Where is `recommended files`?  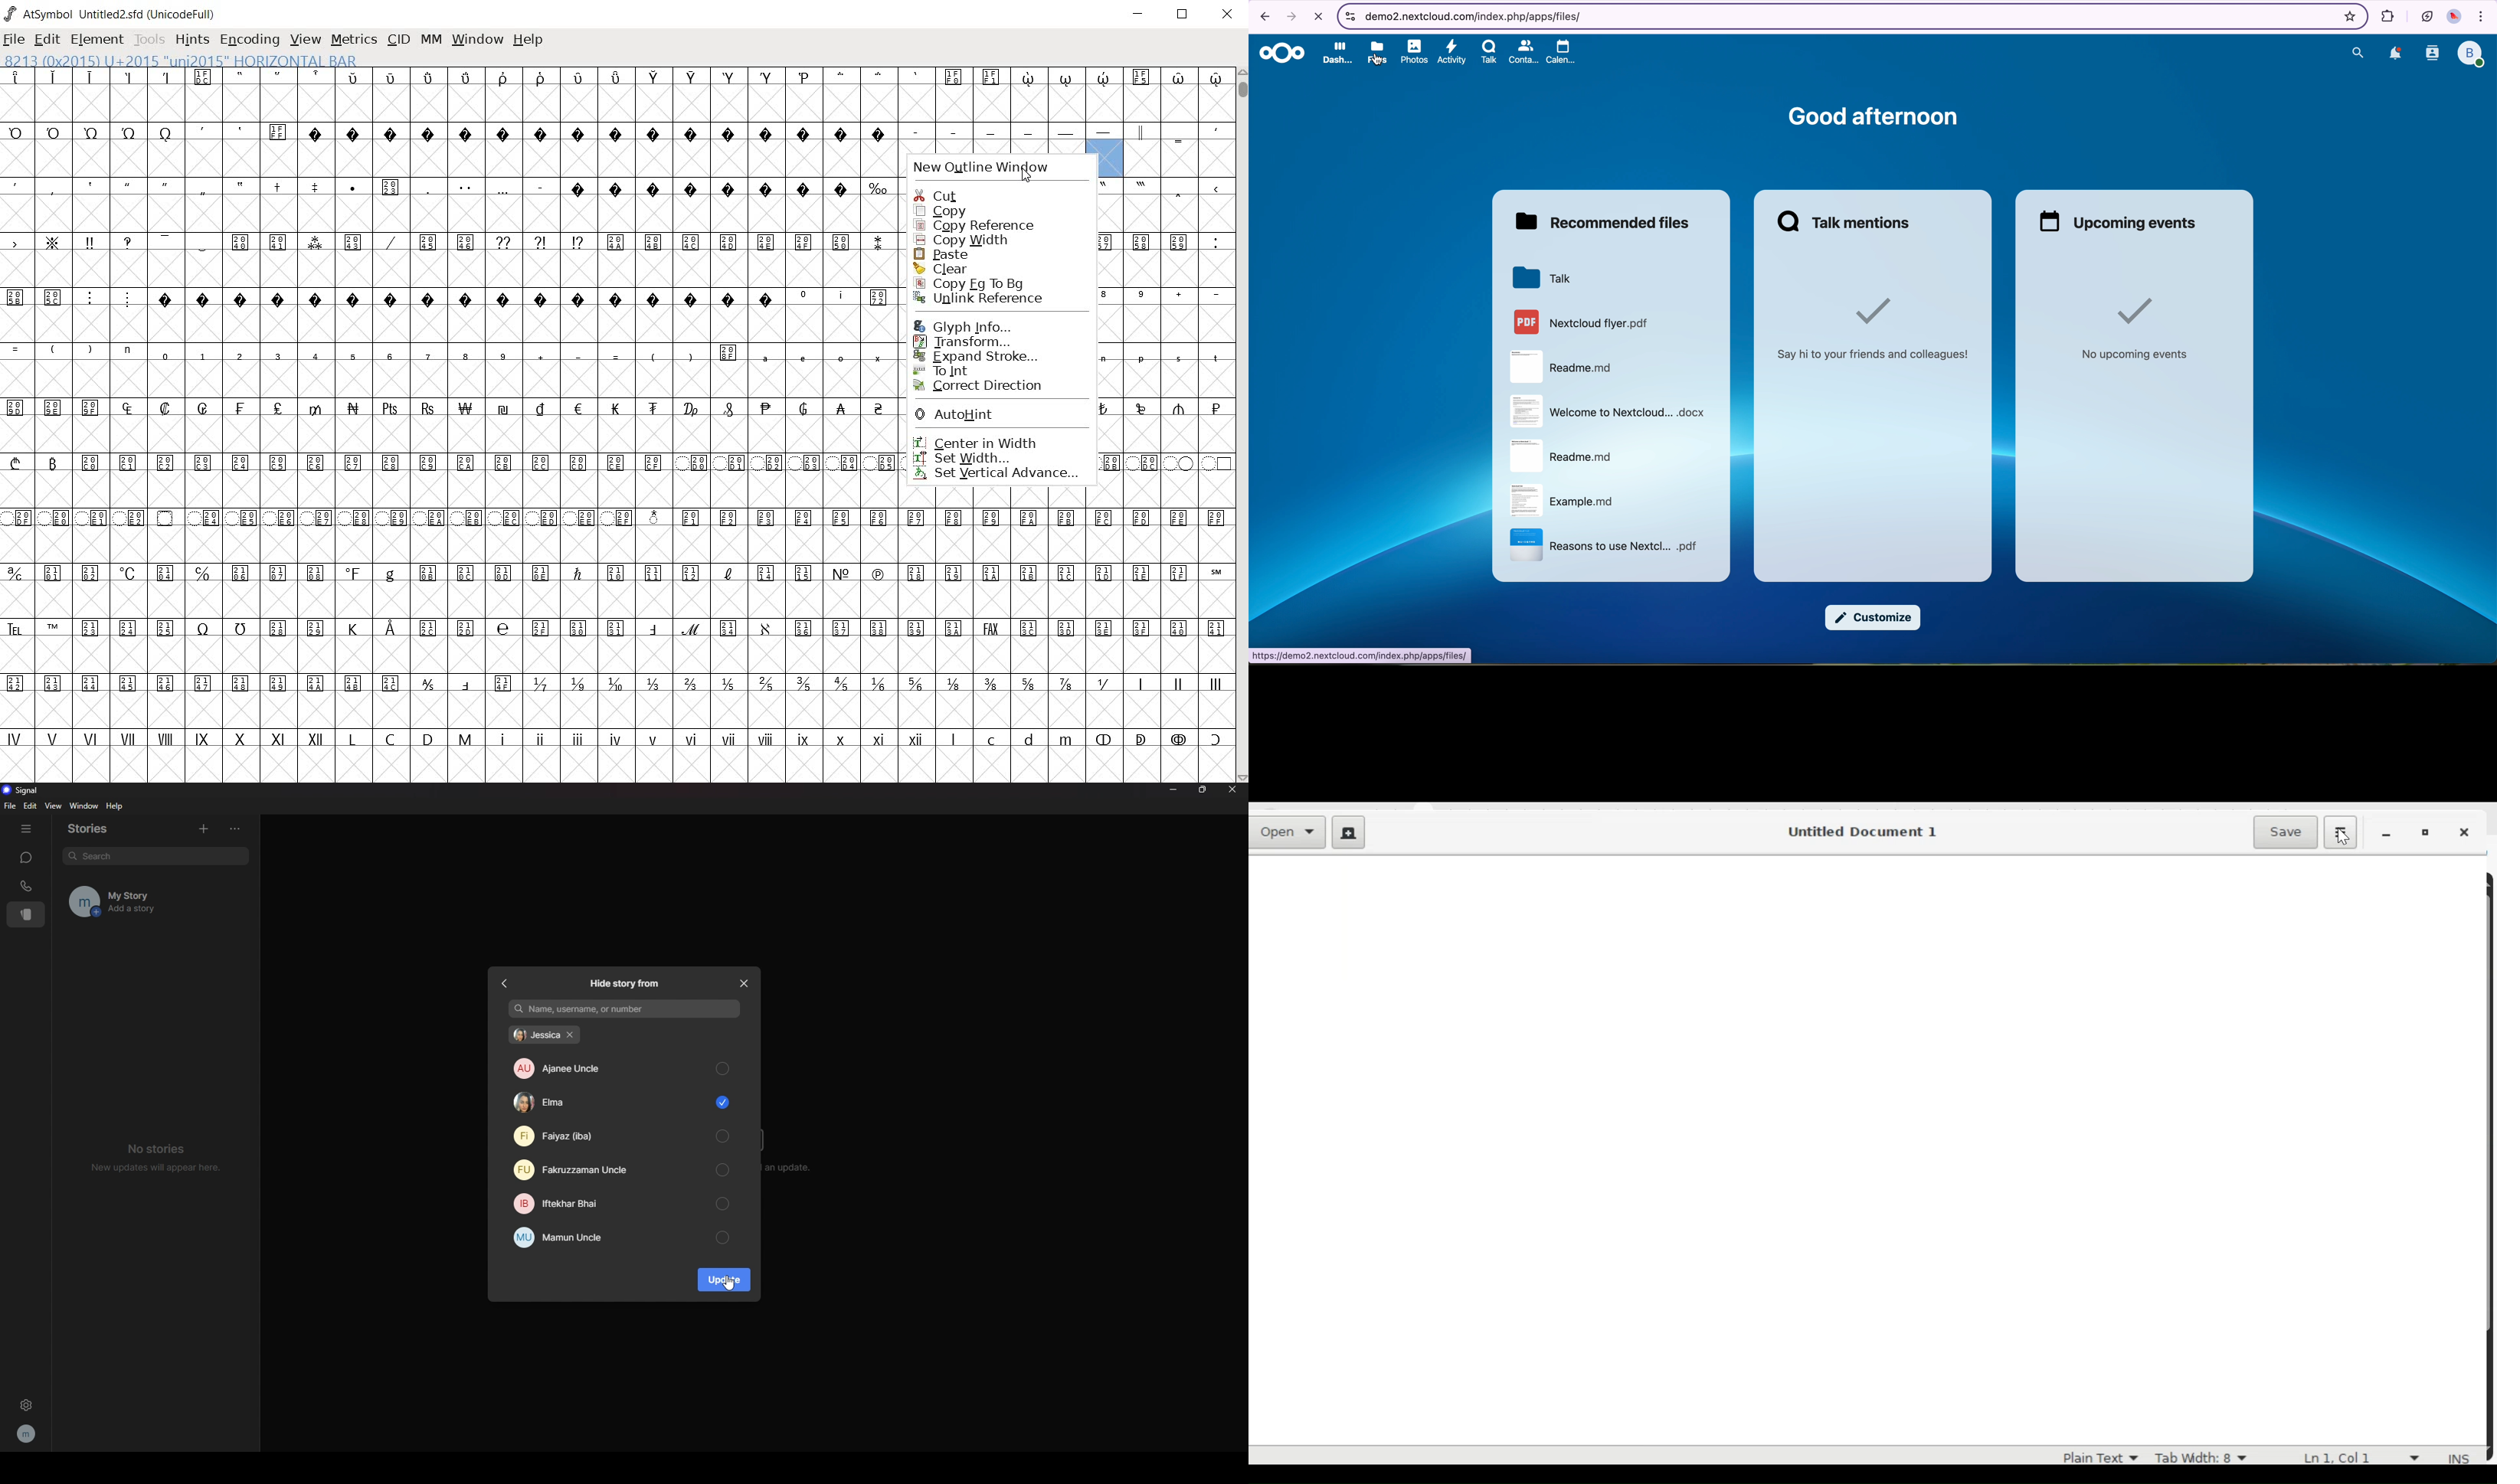 recommended files is located at coordinates (1603, 221).